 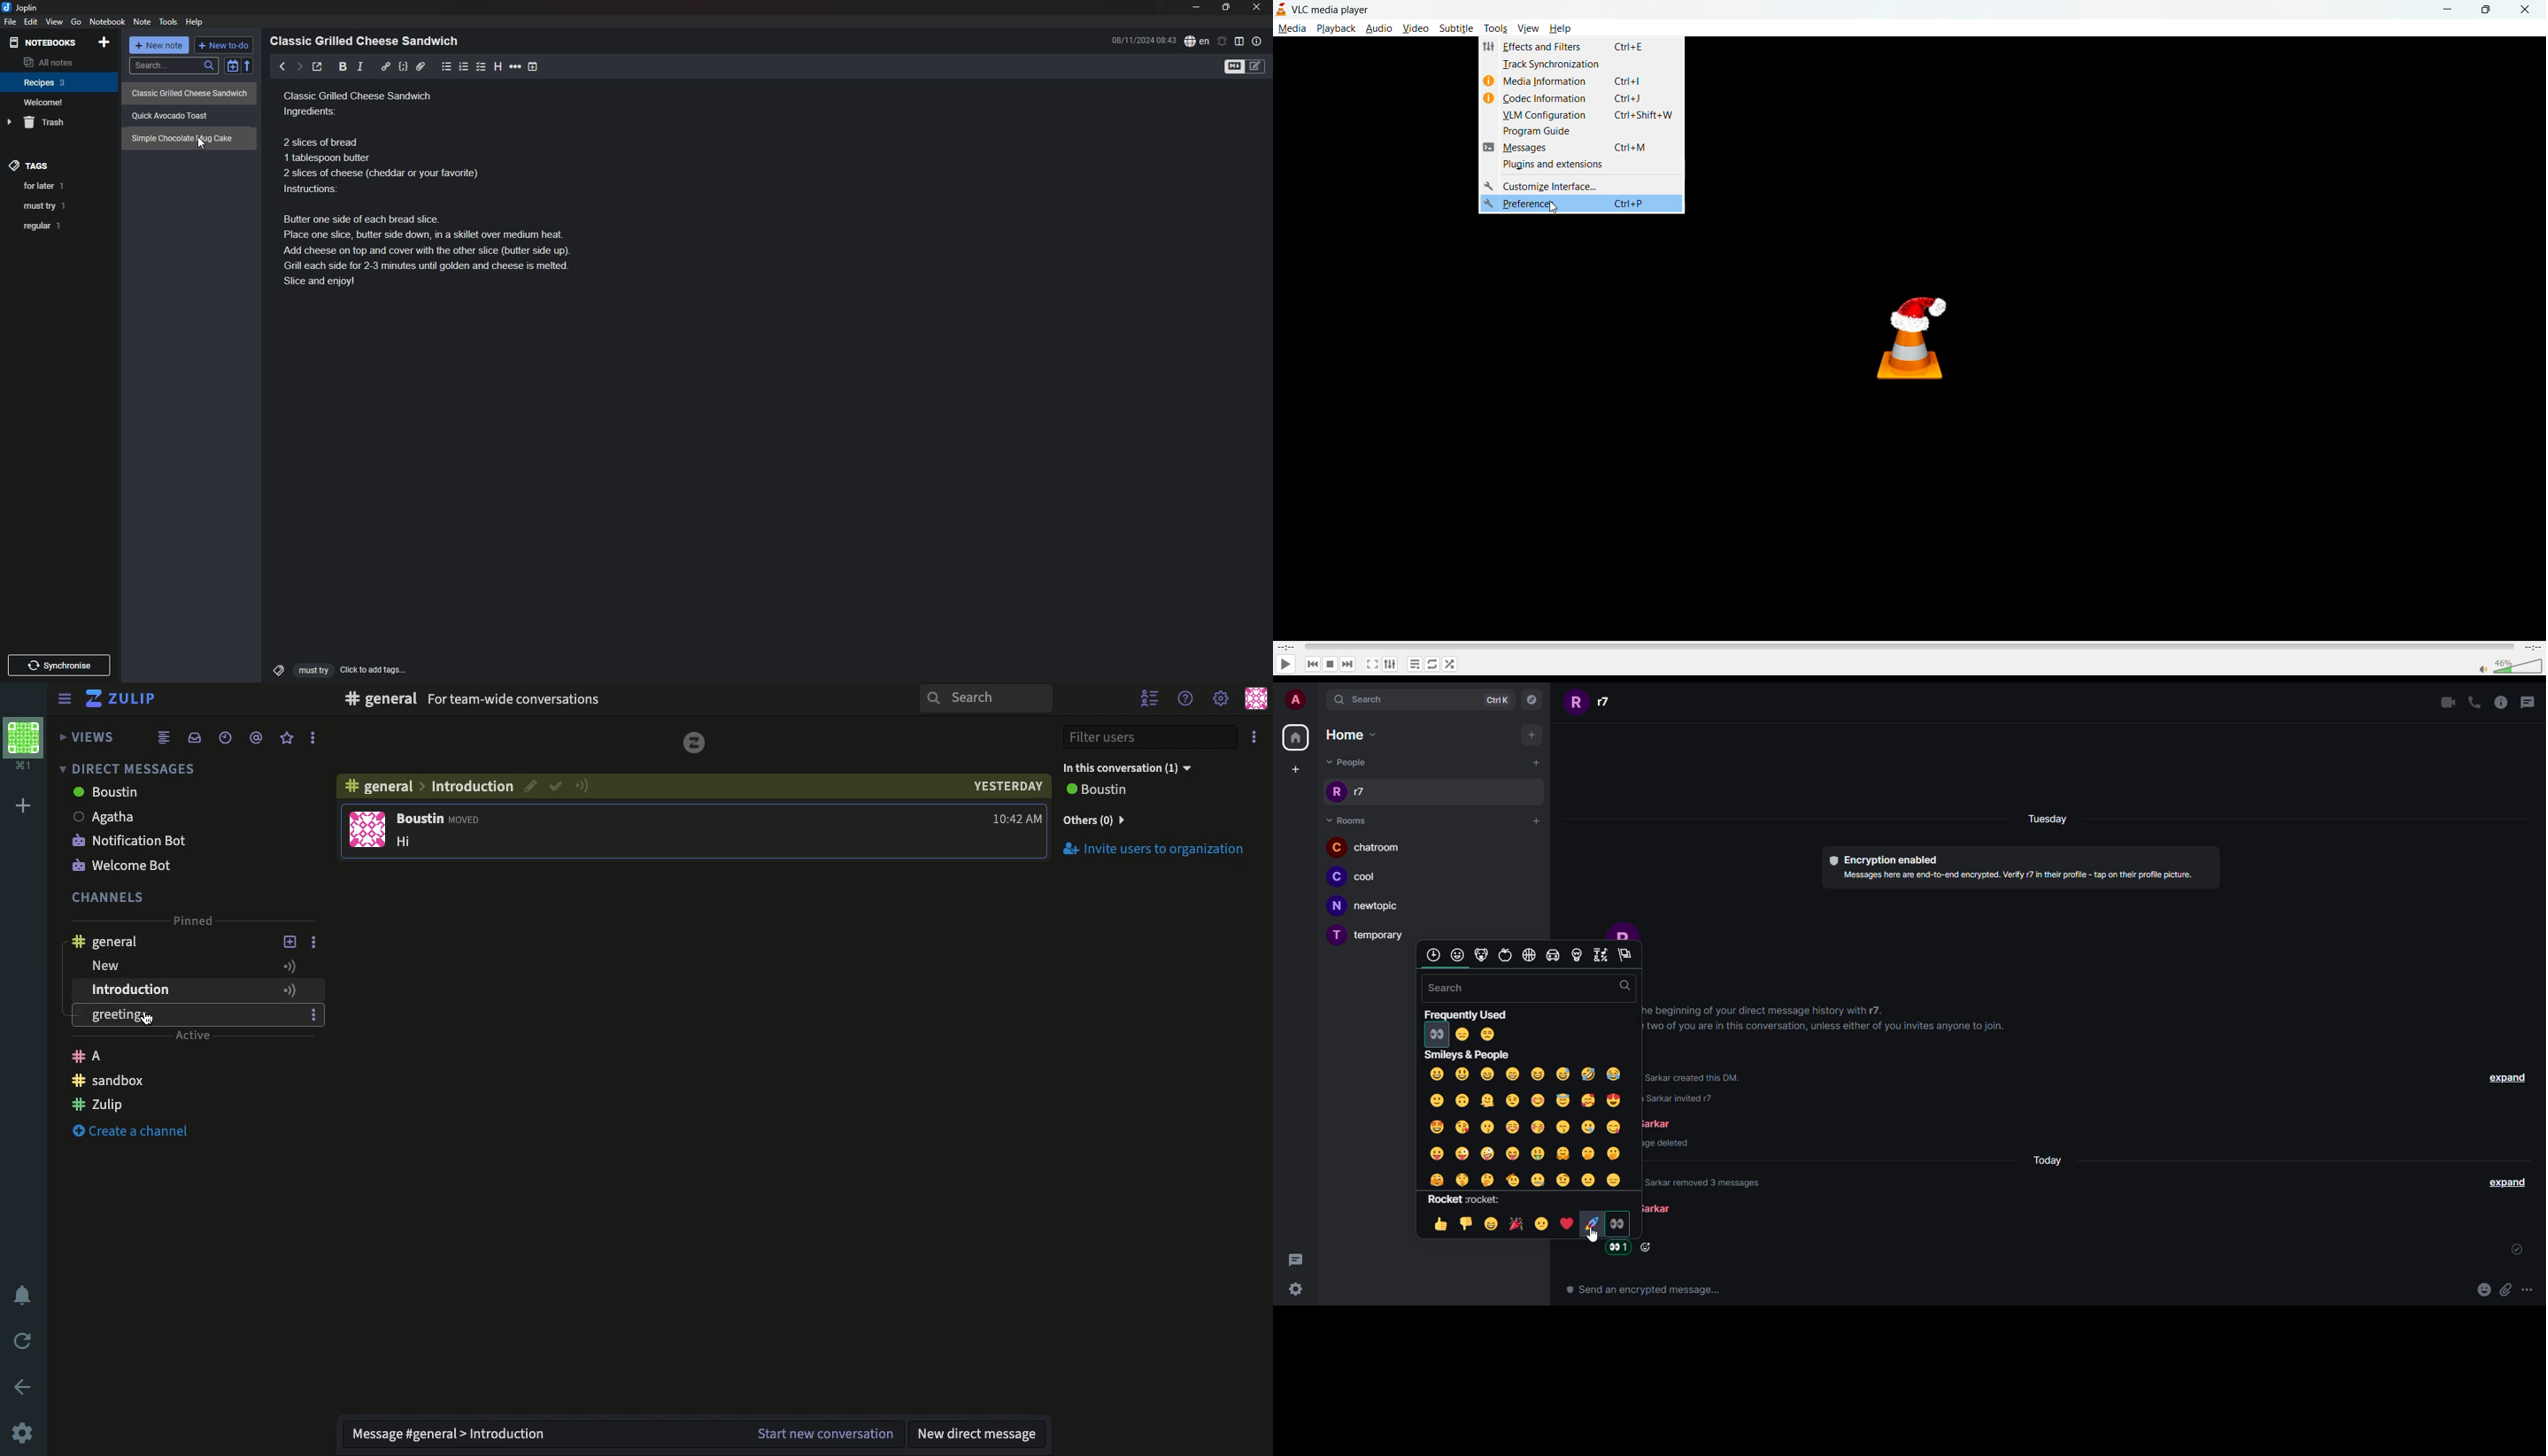 What do you see at coordinates (44, 42) in the screenshot?
I see `notebooks` at bounding box center [44, 42].